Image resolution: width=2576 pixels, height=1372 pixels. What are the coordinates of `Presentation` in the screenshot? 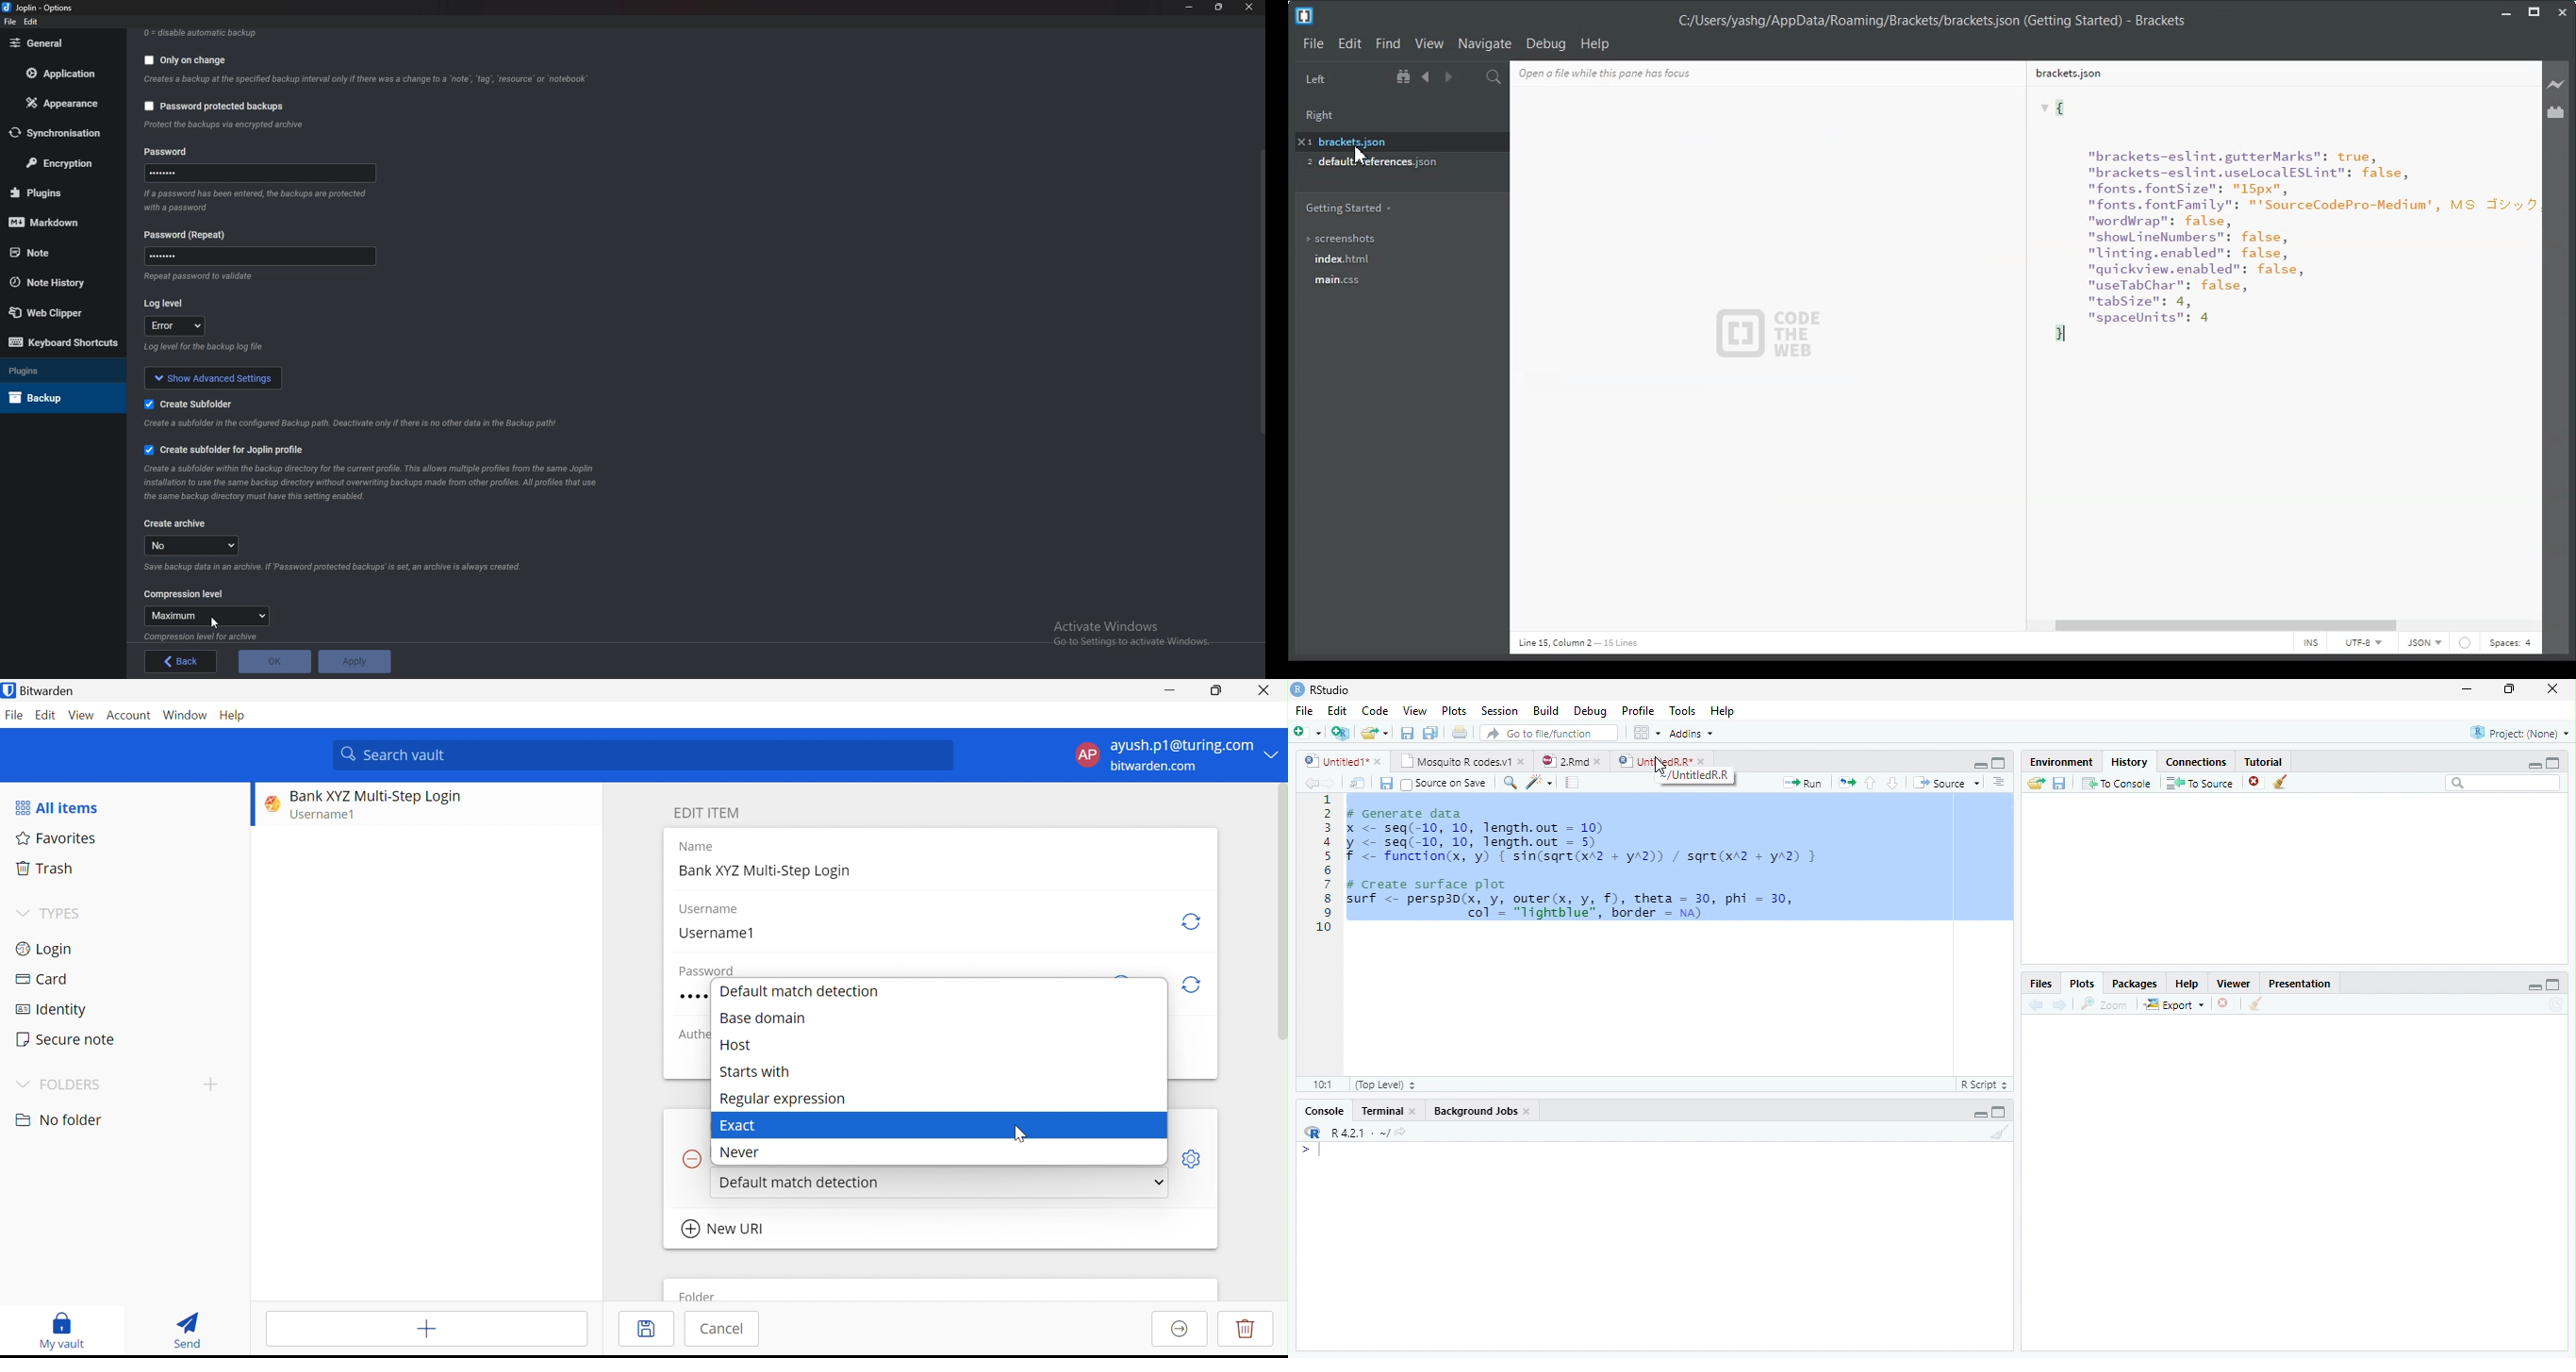 It's located at (2300, 983).